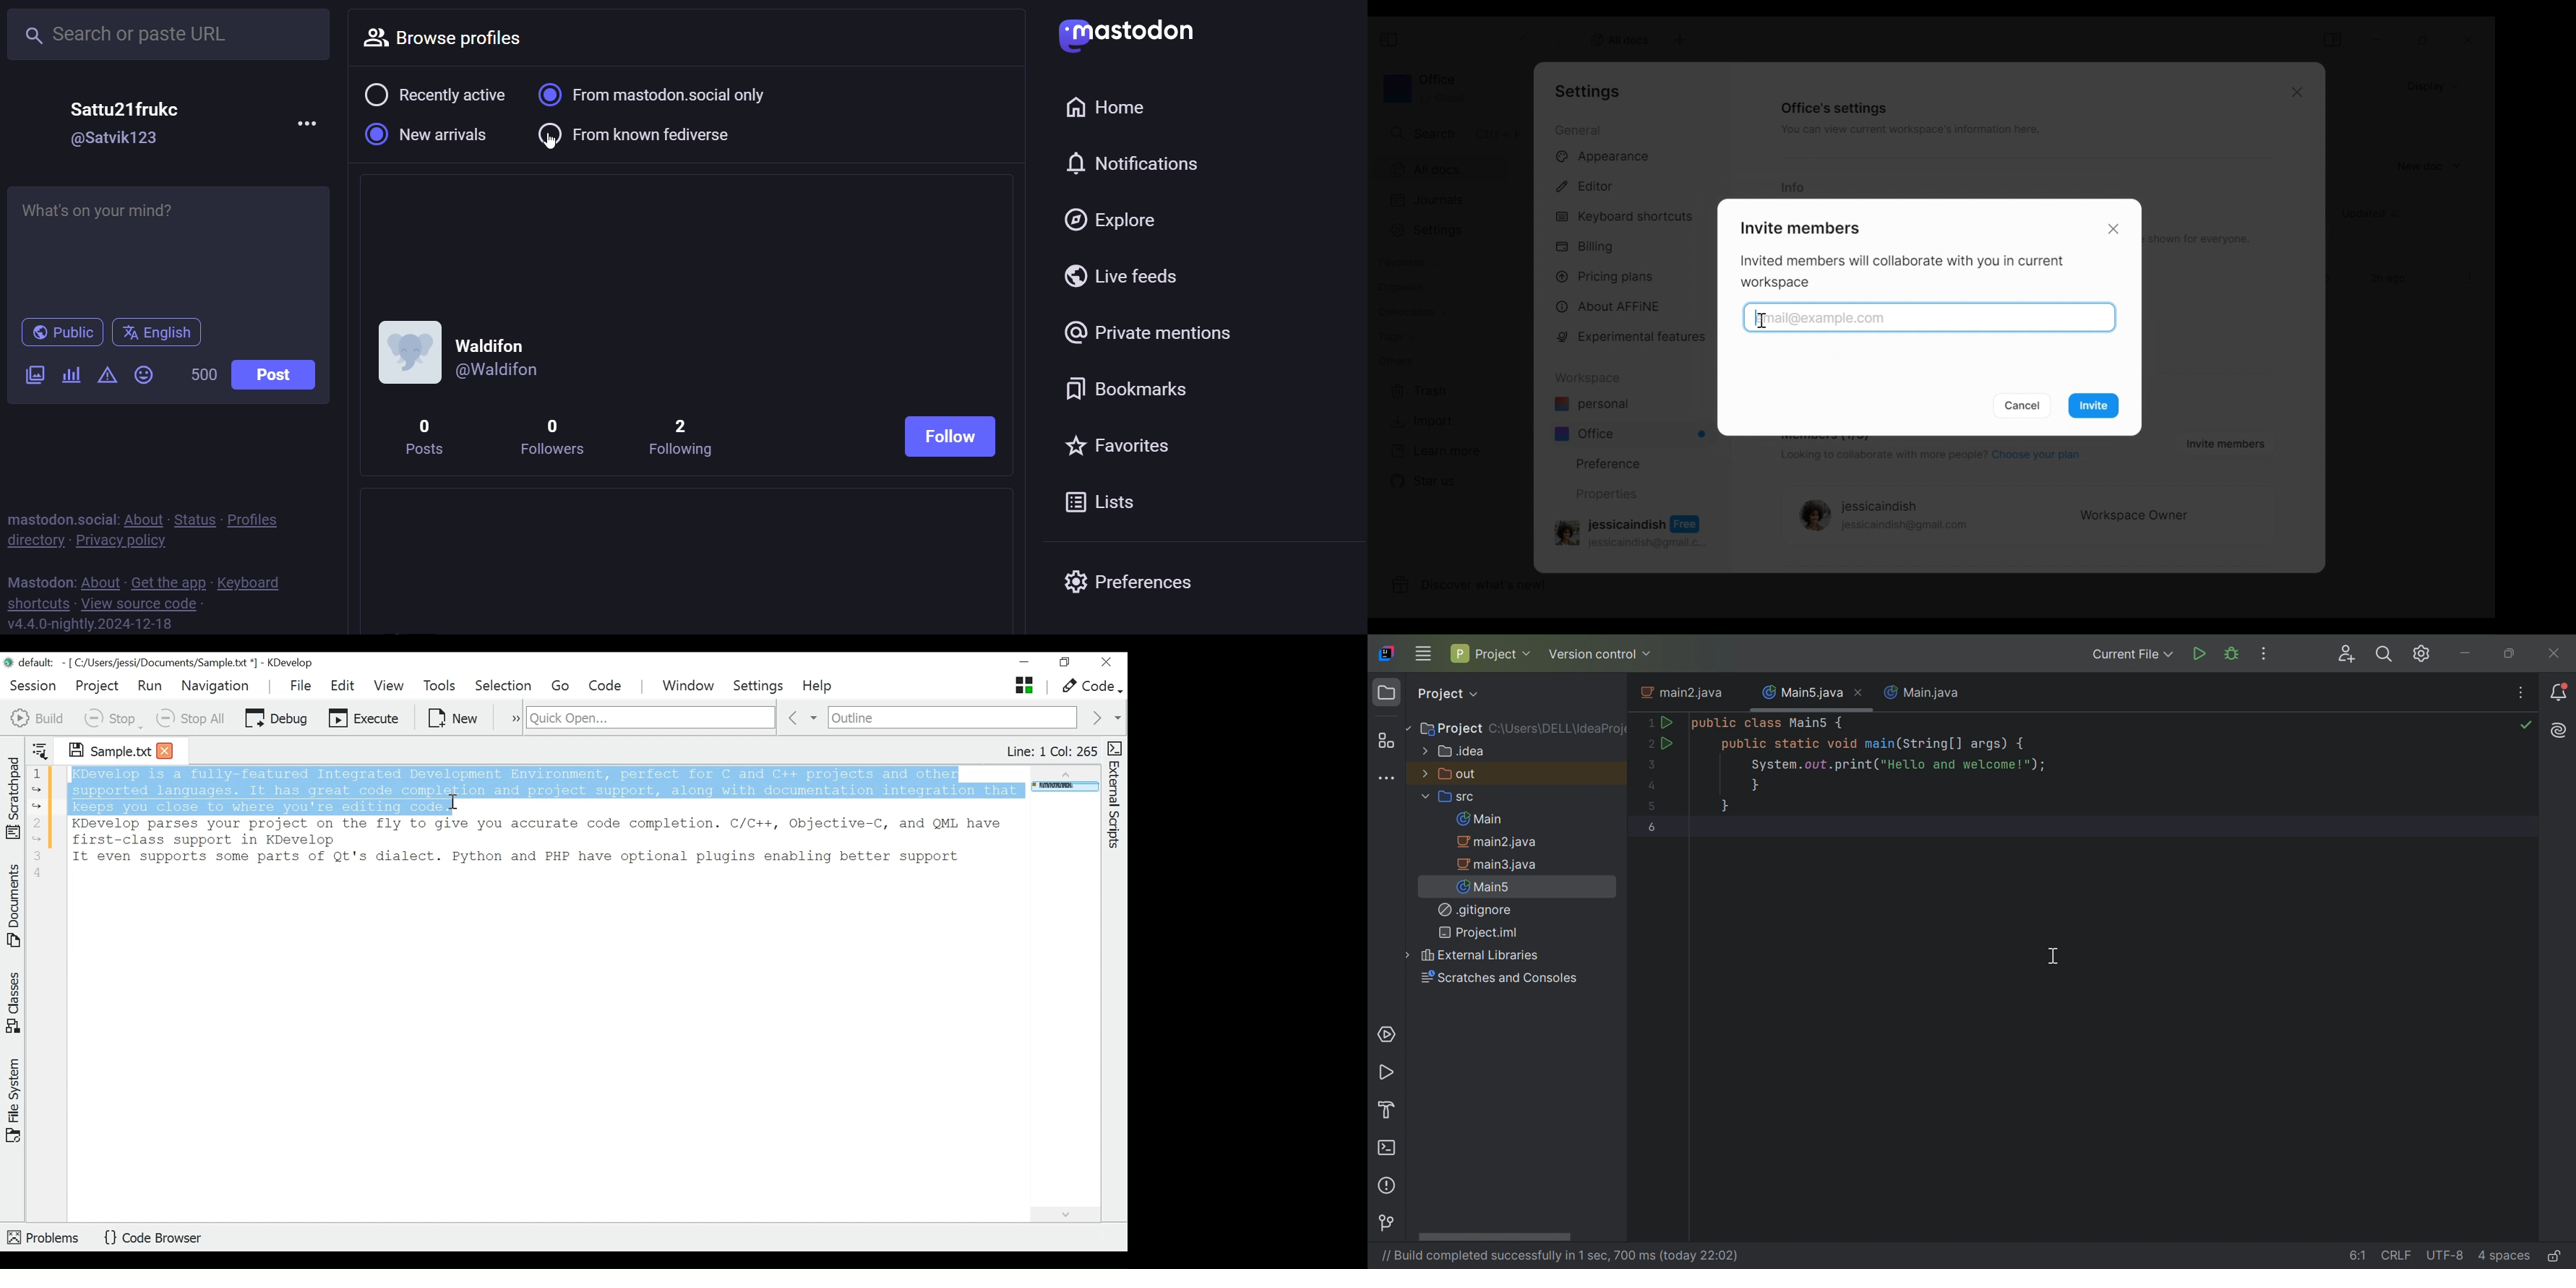 This screenshot has height=1288, width=2576. Describe the element at coordinates (1389, 742) in the screenshot. I see `Structure` at that location.